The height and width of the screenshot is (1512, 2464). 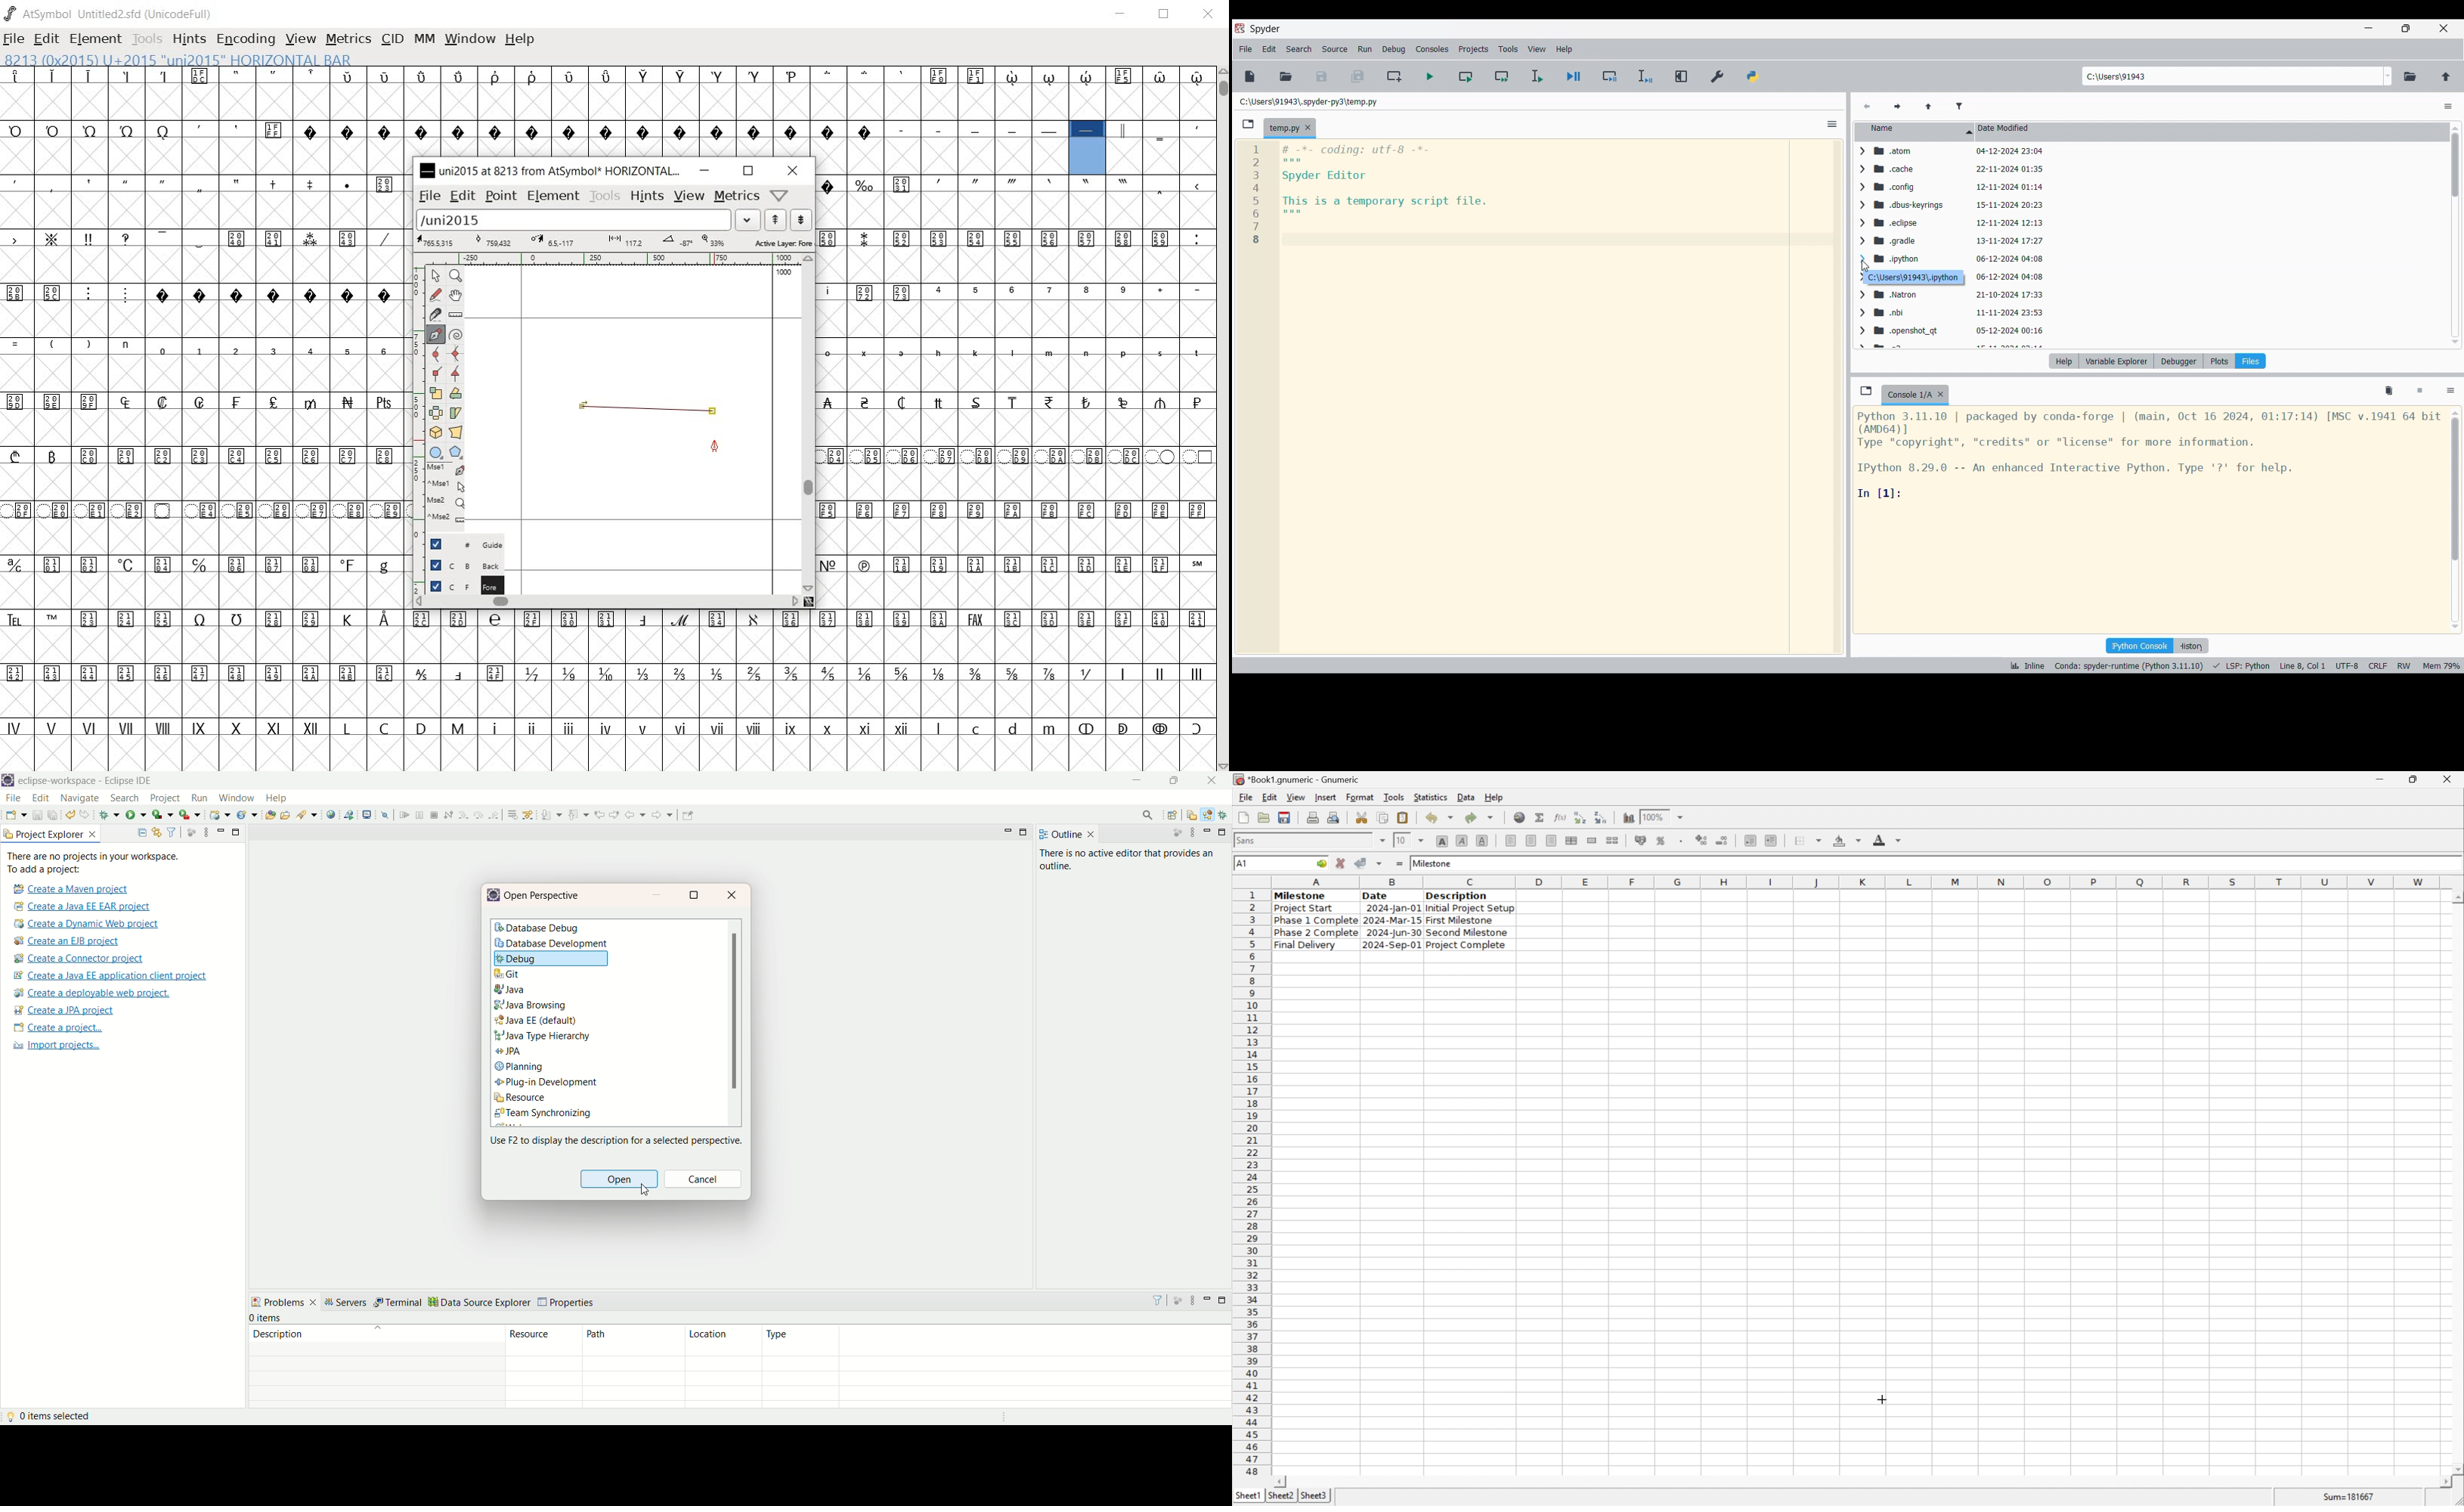 What do you see at coordinates (1360, 797) in the screenshot?
I see `format` at bounding box center [1360, 797].